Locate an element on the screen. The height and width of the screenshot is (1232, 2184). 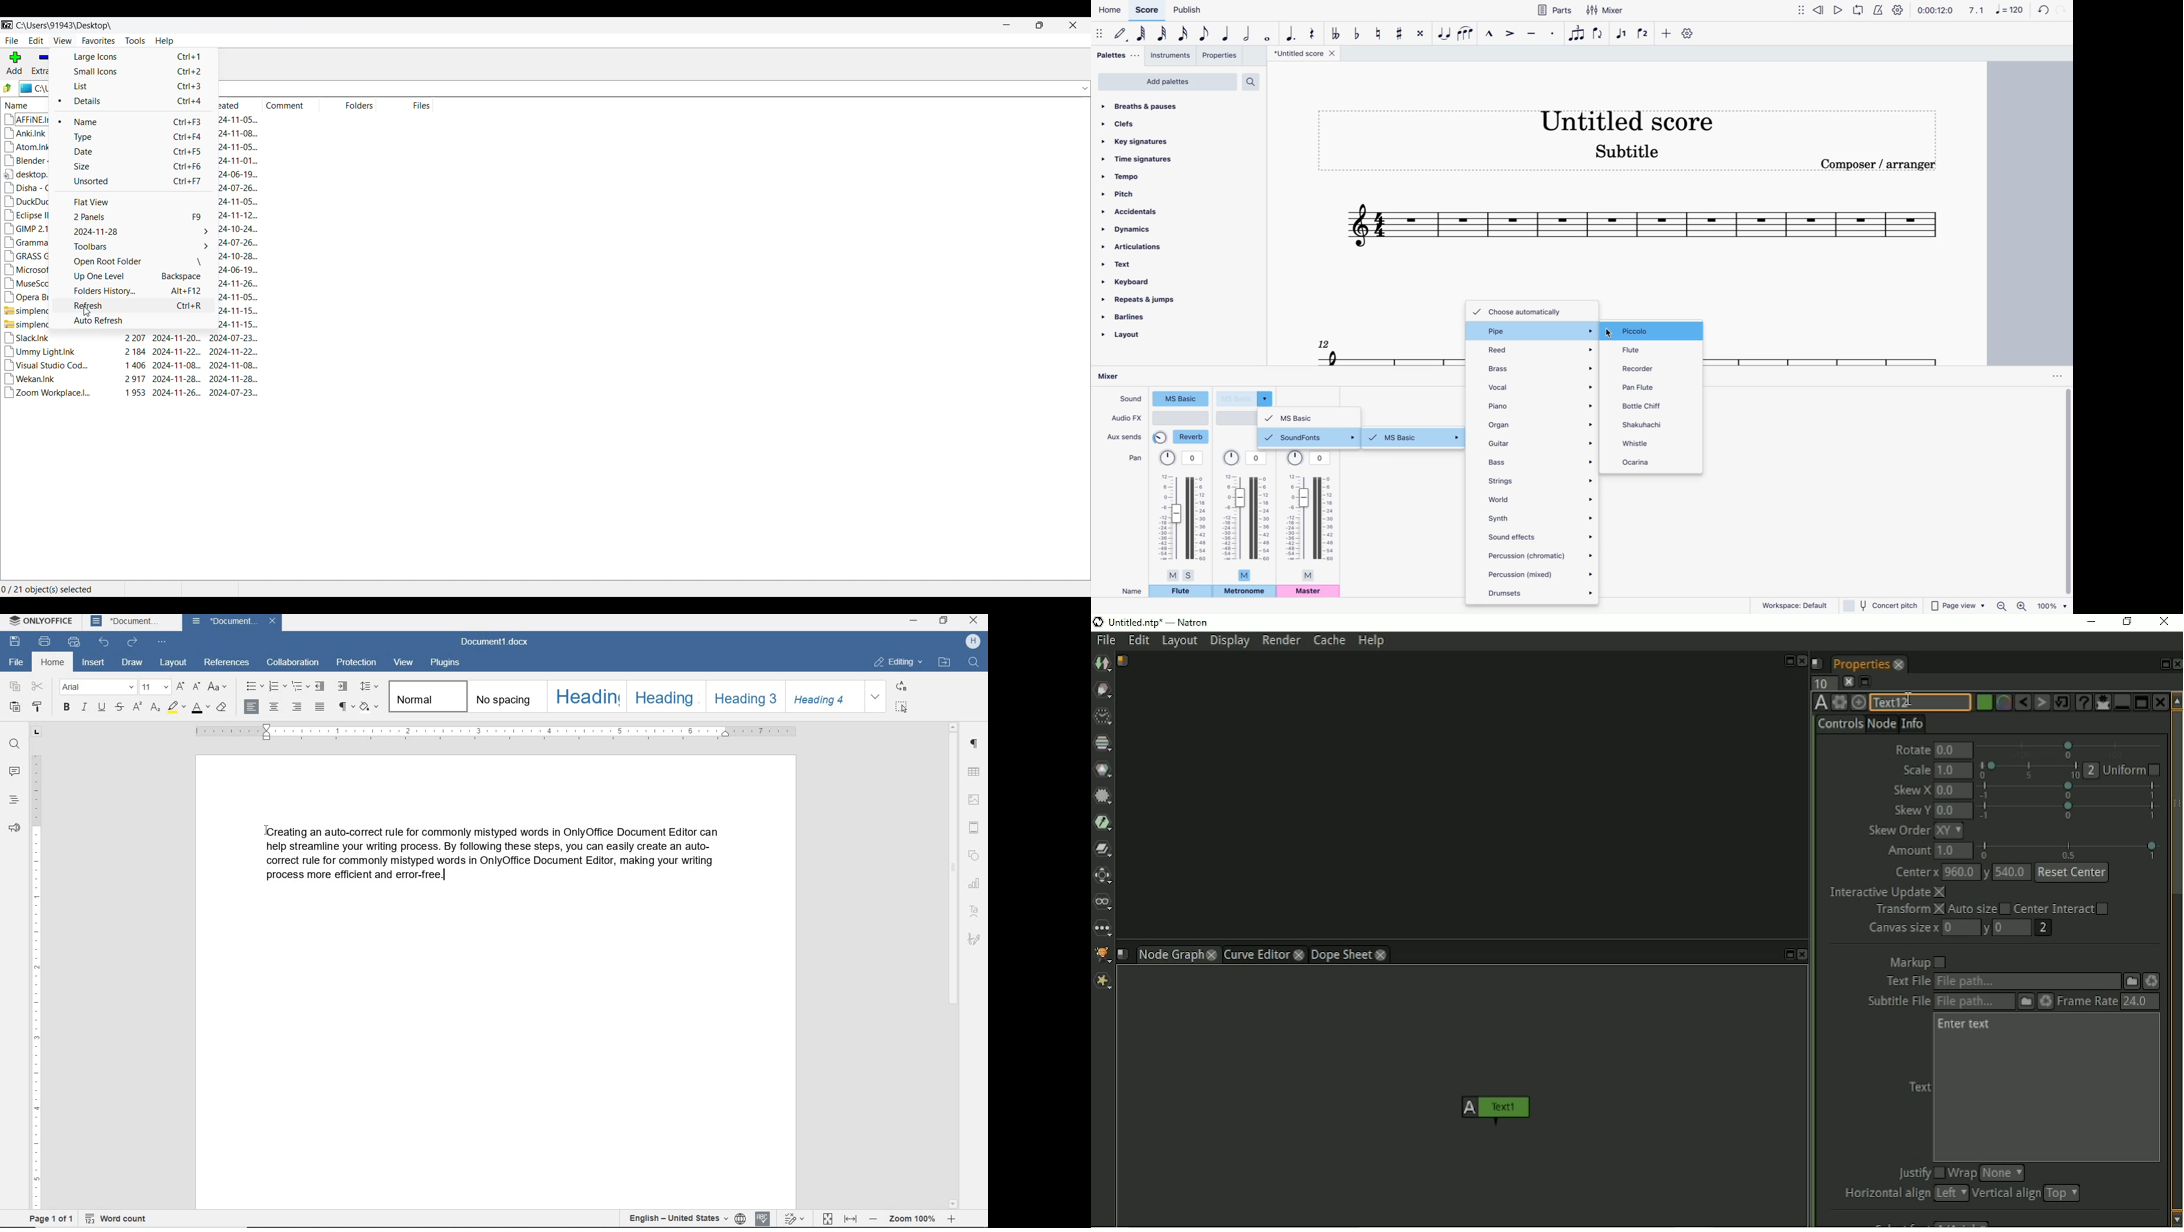
Minimize is located at coordinates (2120, 702).